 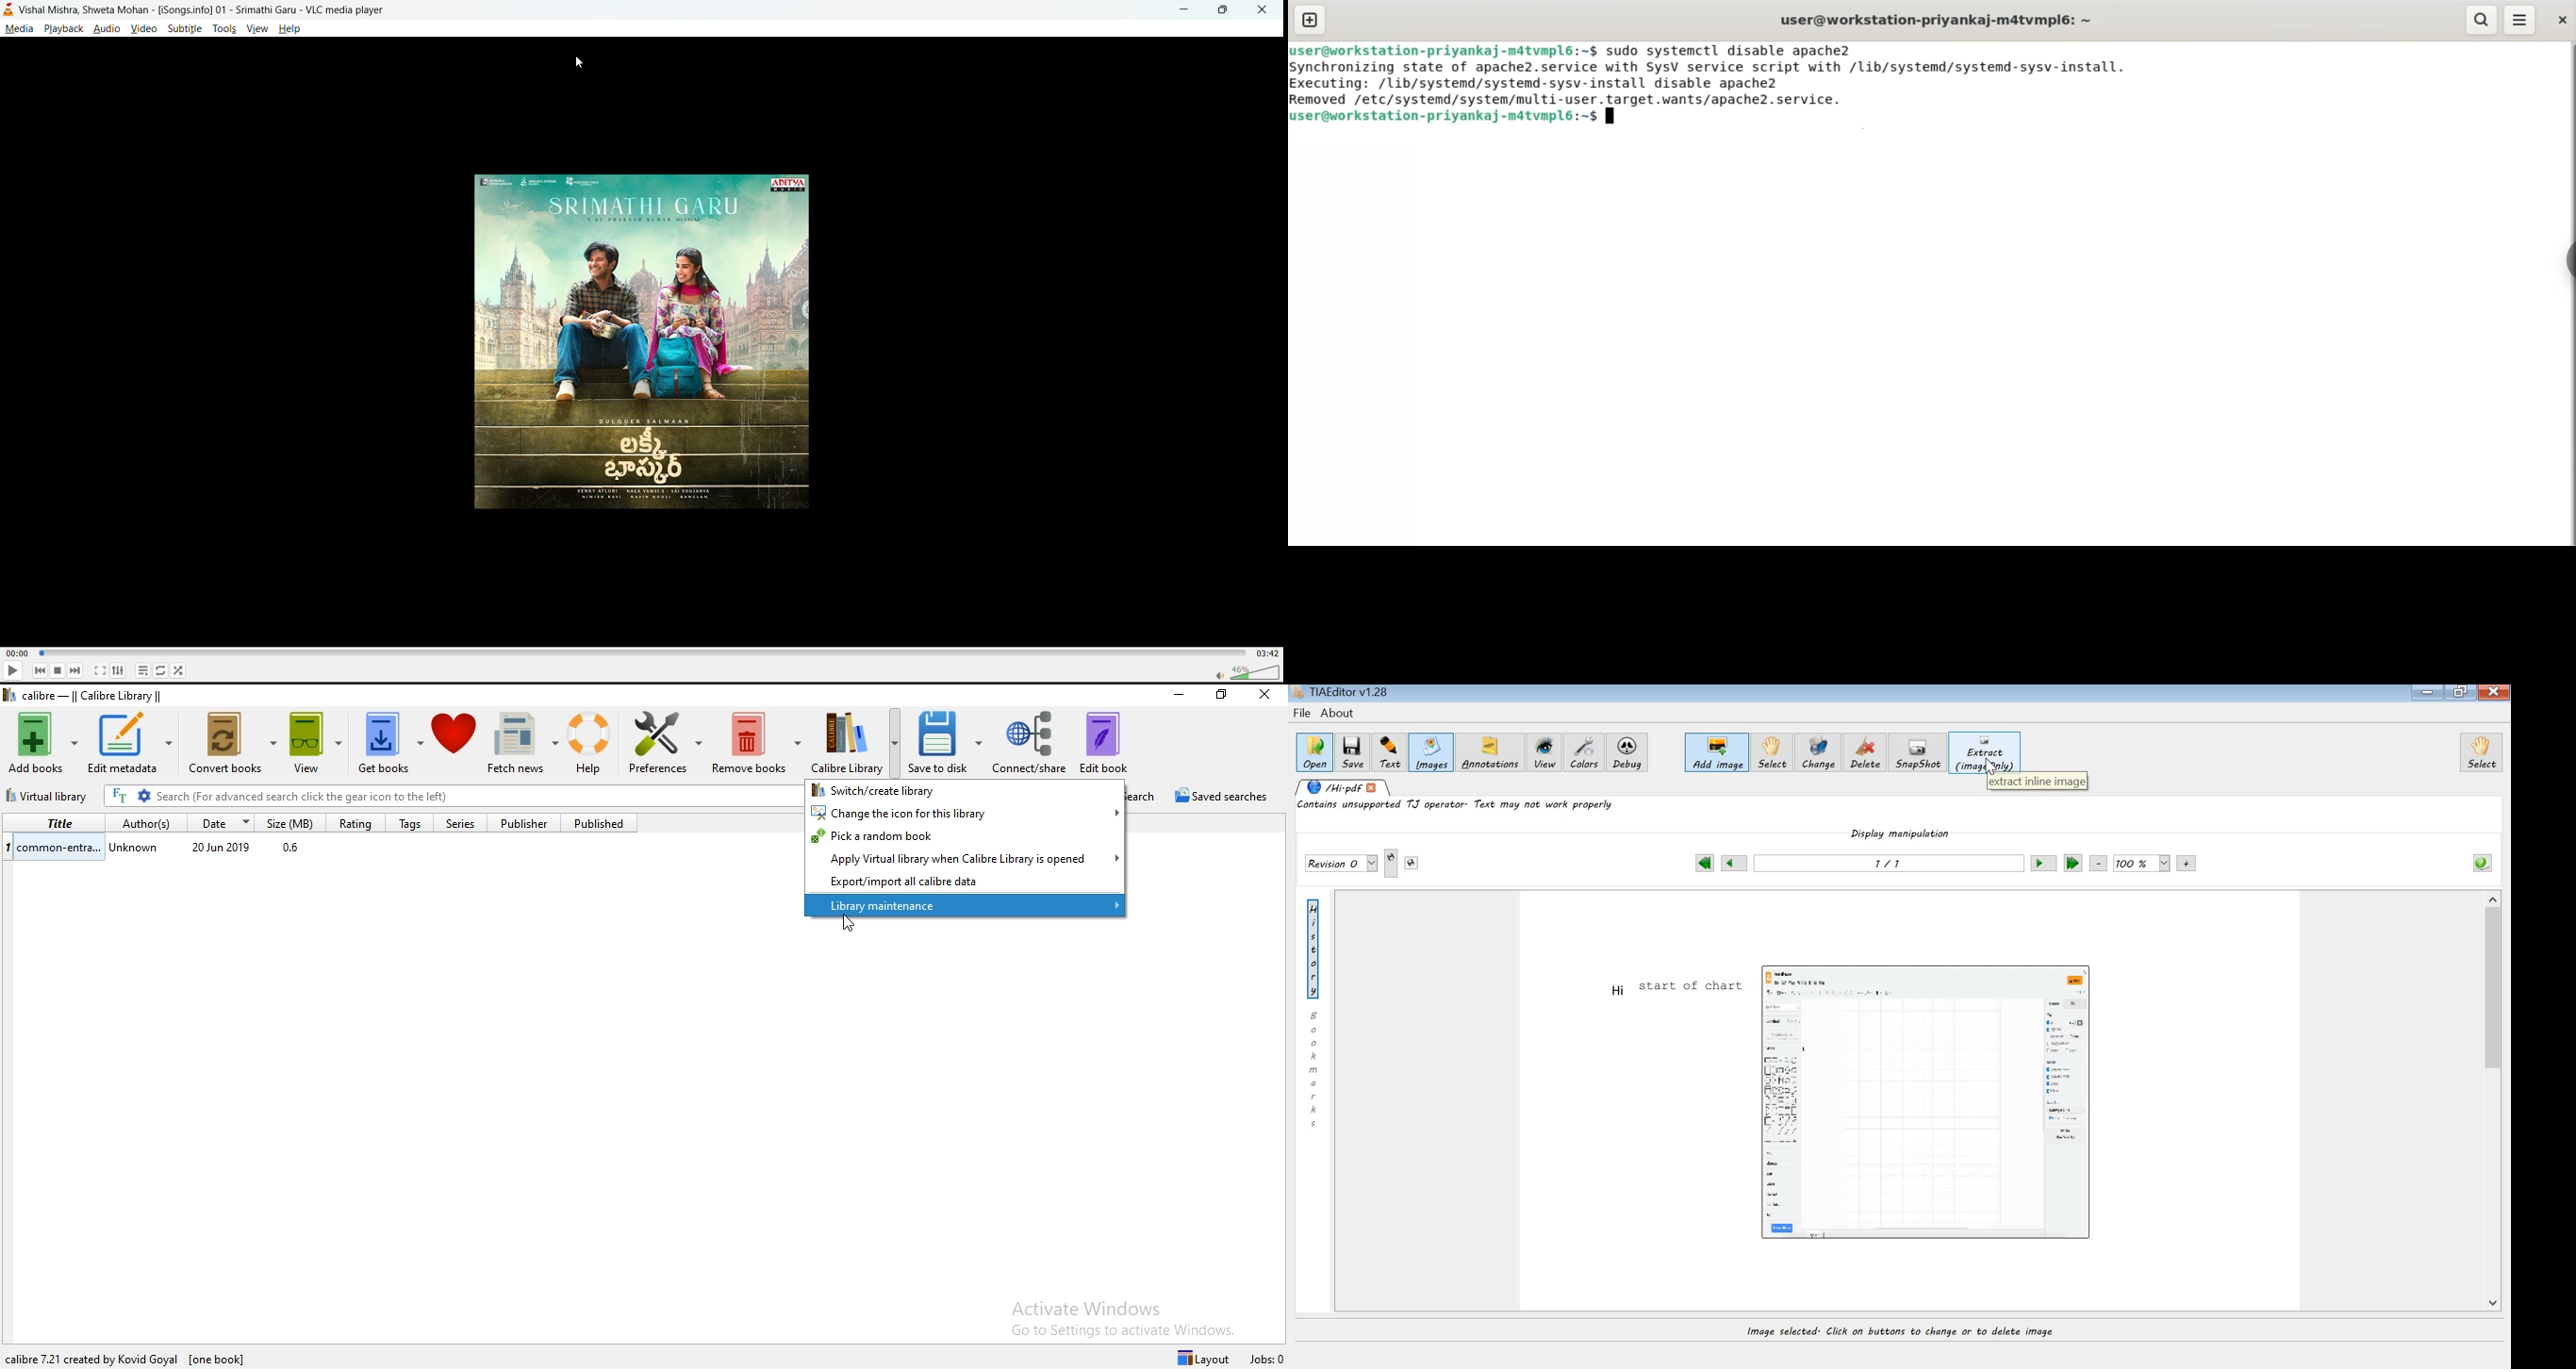 What do you see at coordinates (130, 744) in the screenshot?
I see `Edit metadata` at bounding box center [130, 744].